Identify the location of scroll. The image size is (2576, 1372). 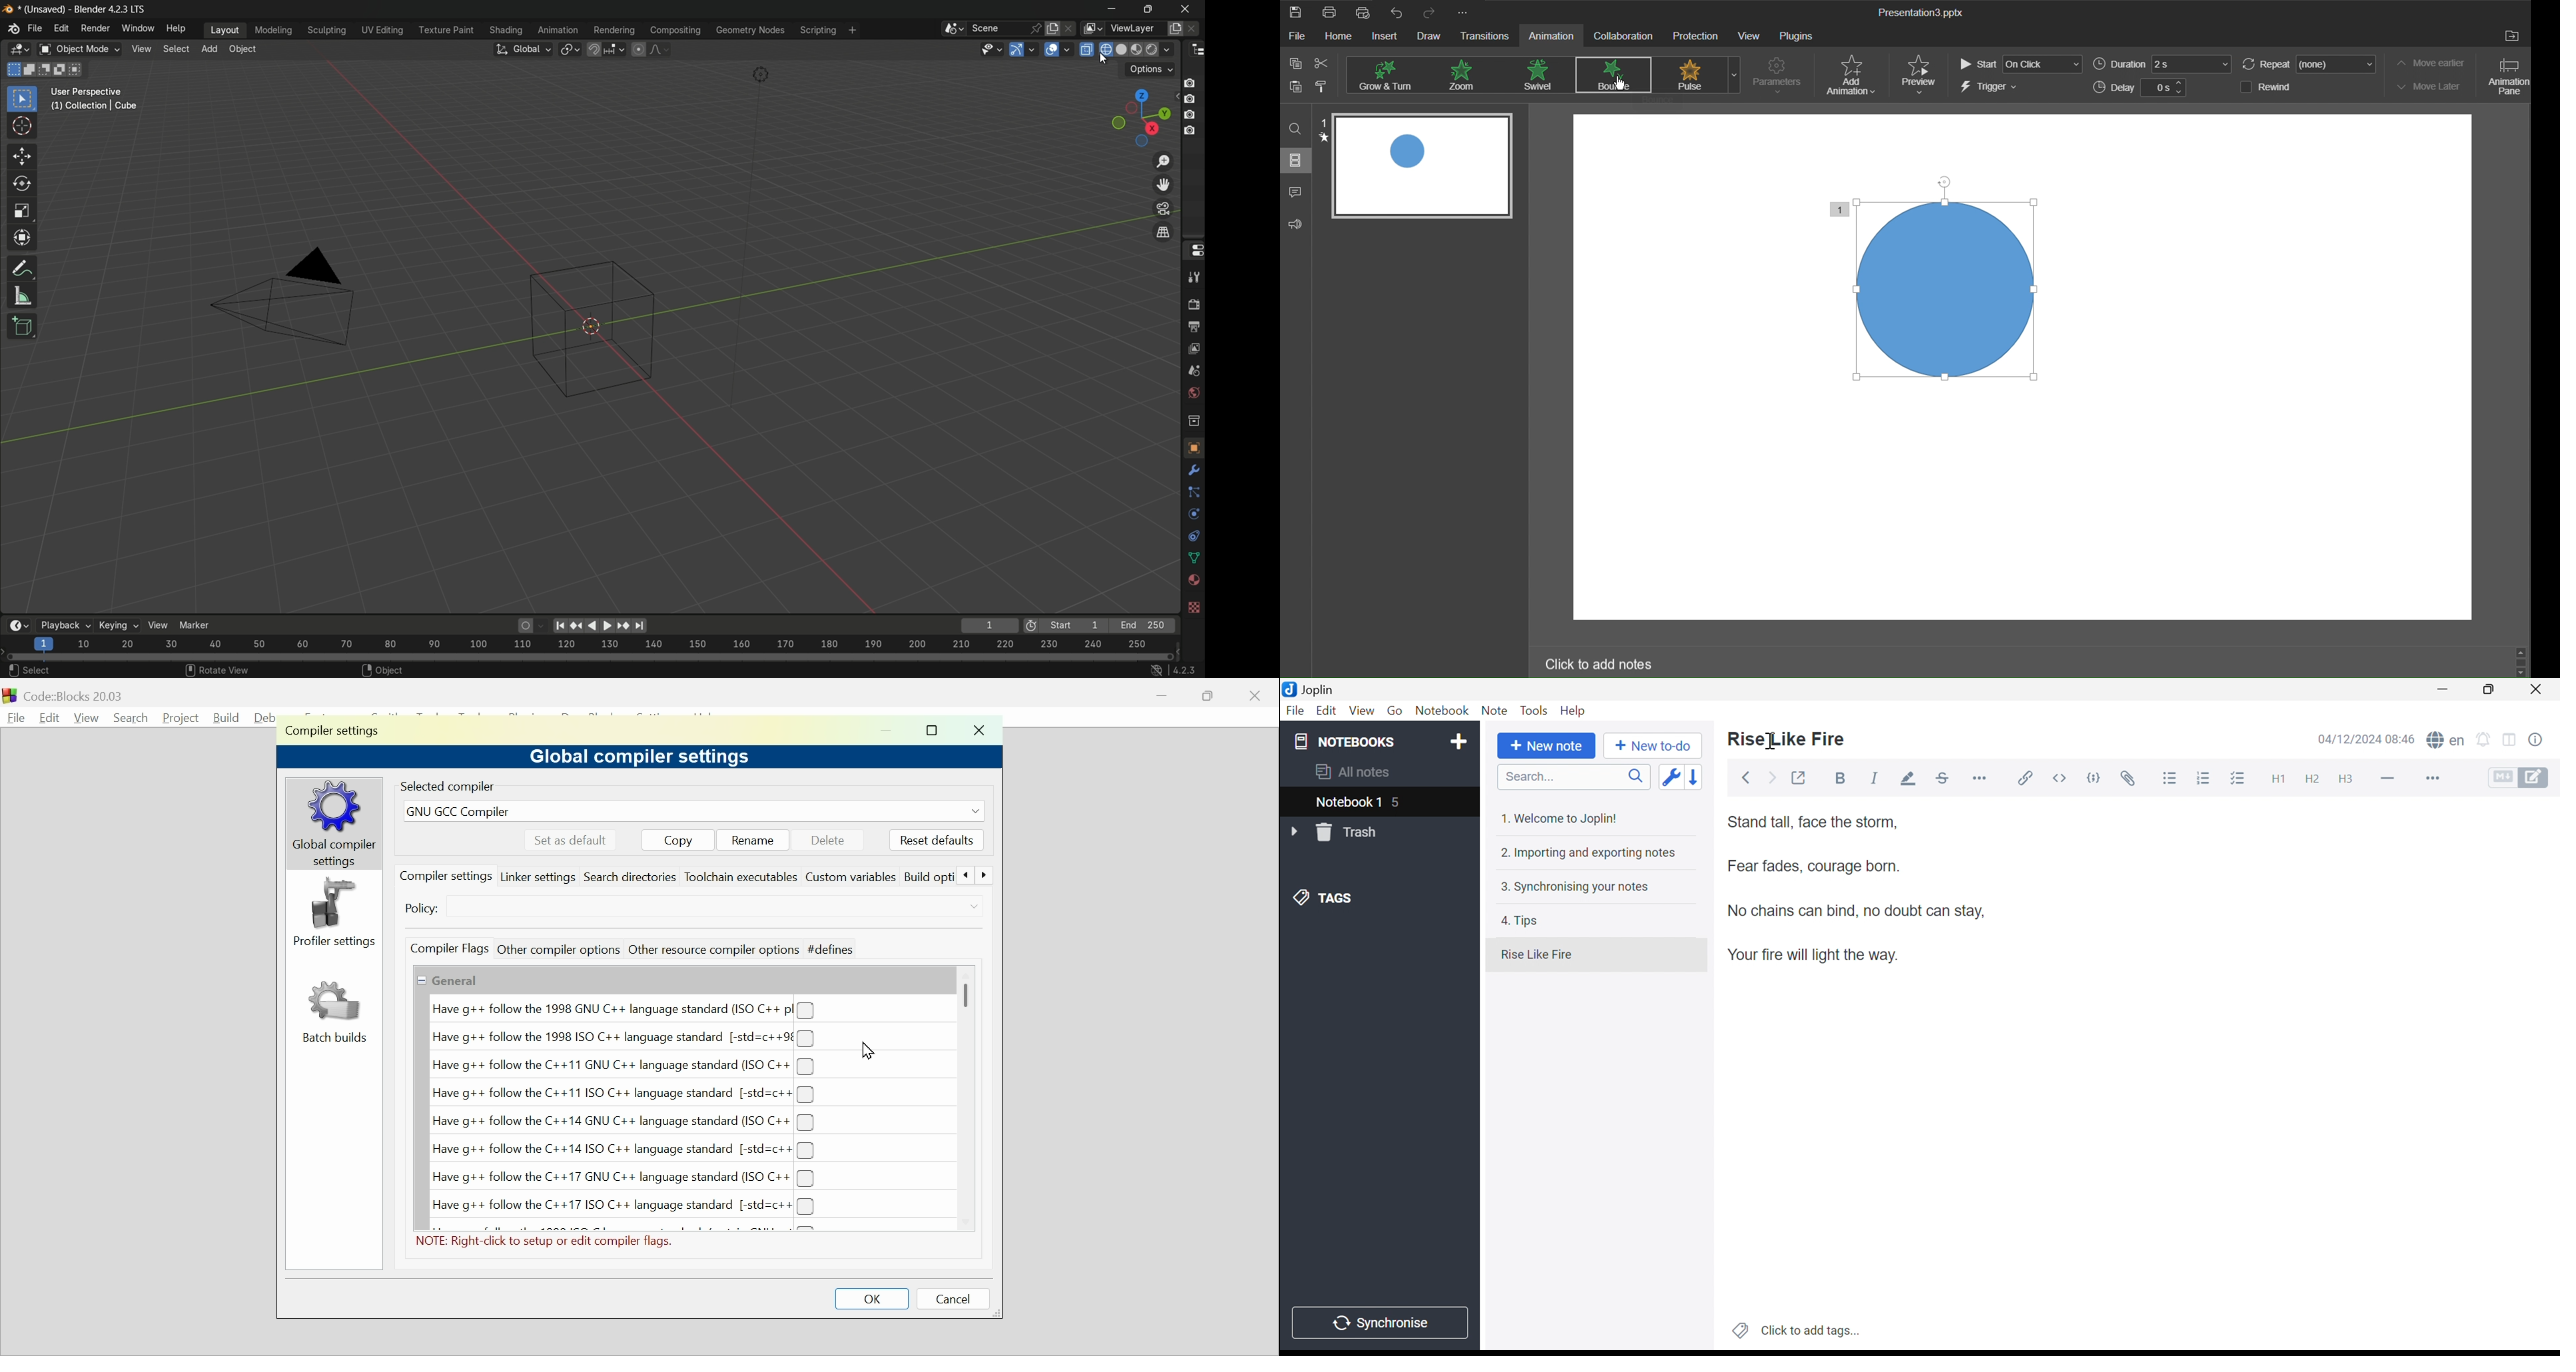
(2521, 661).